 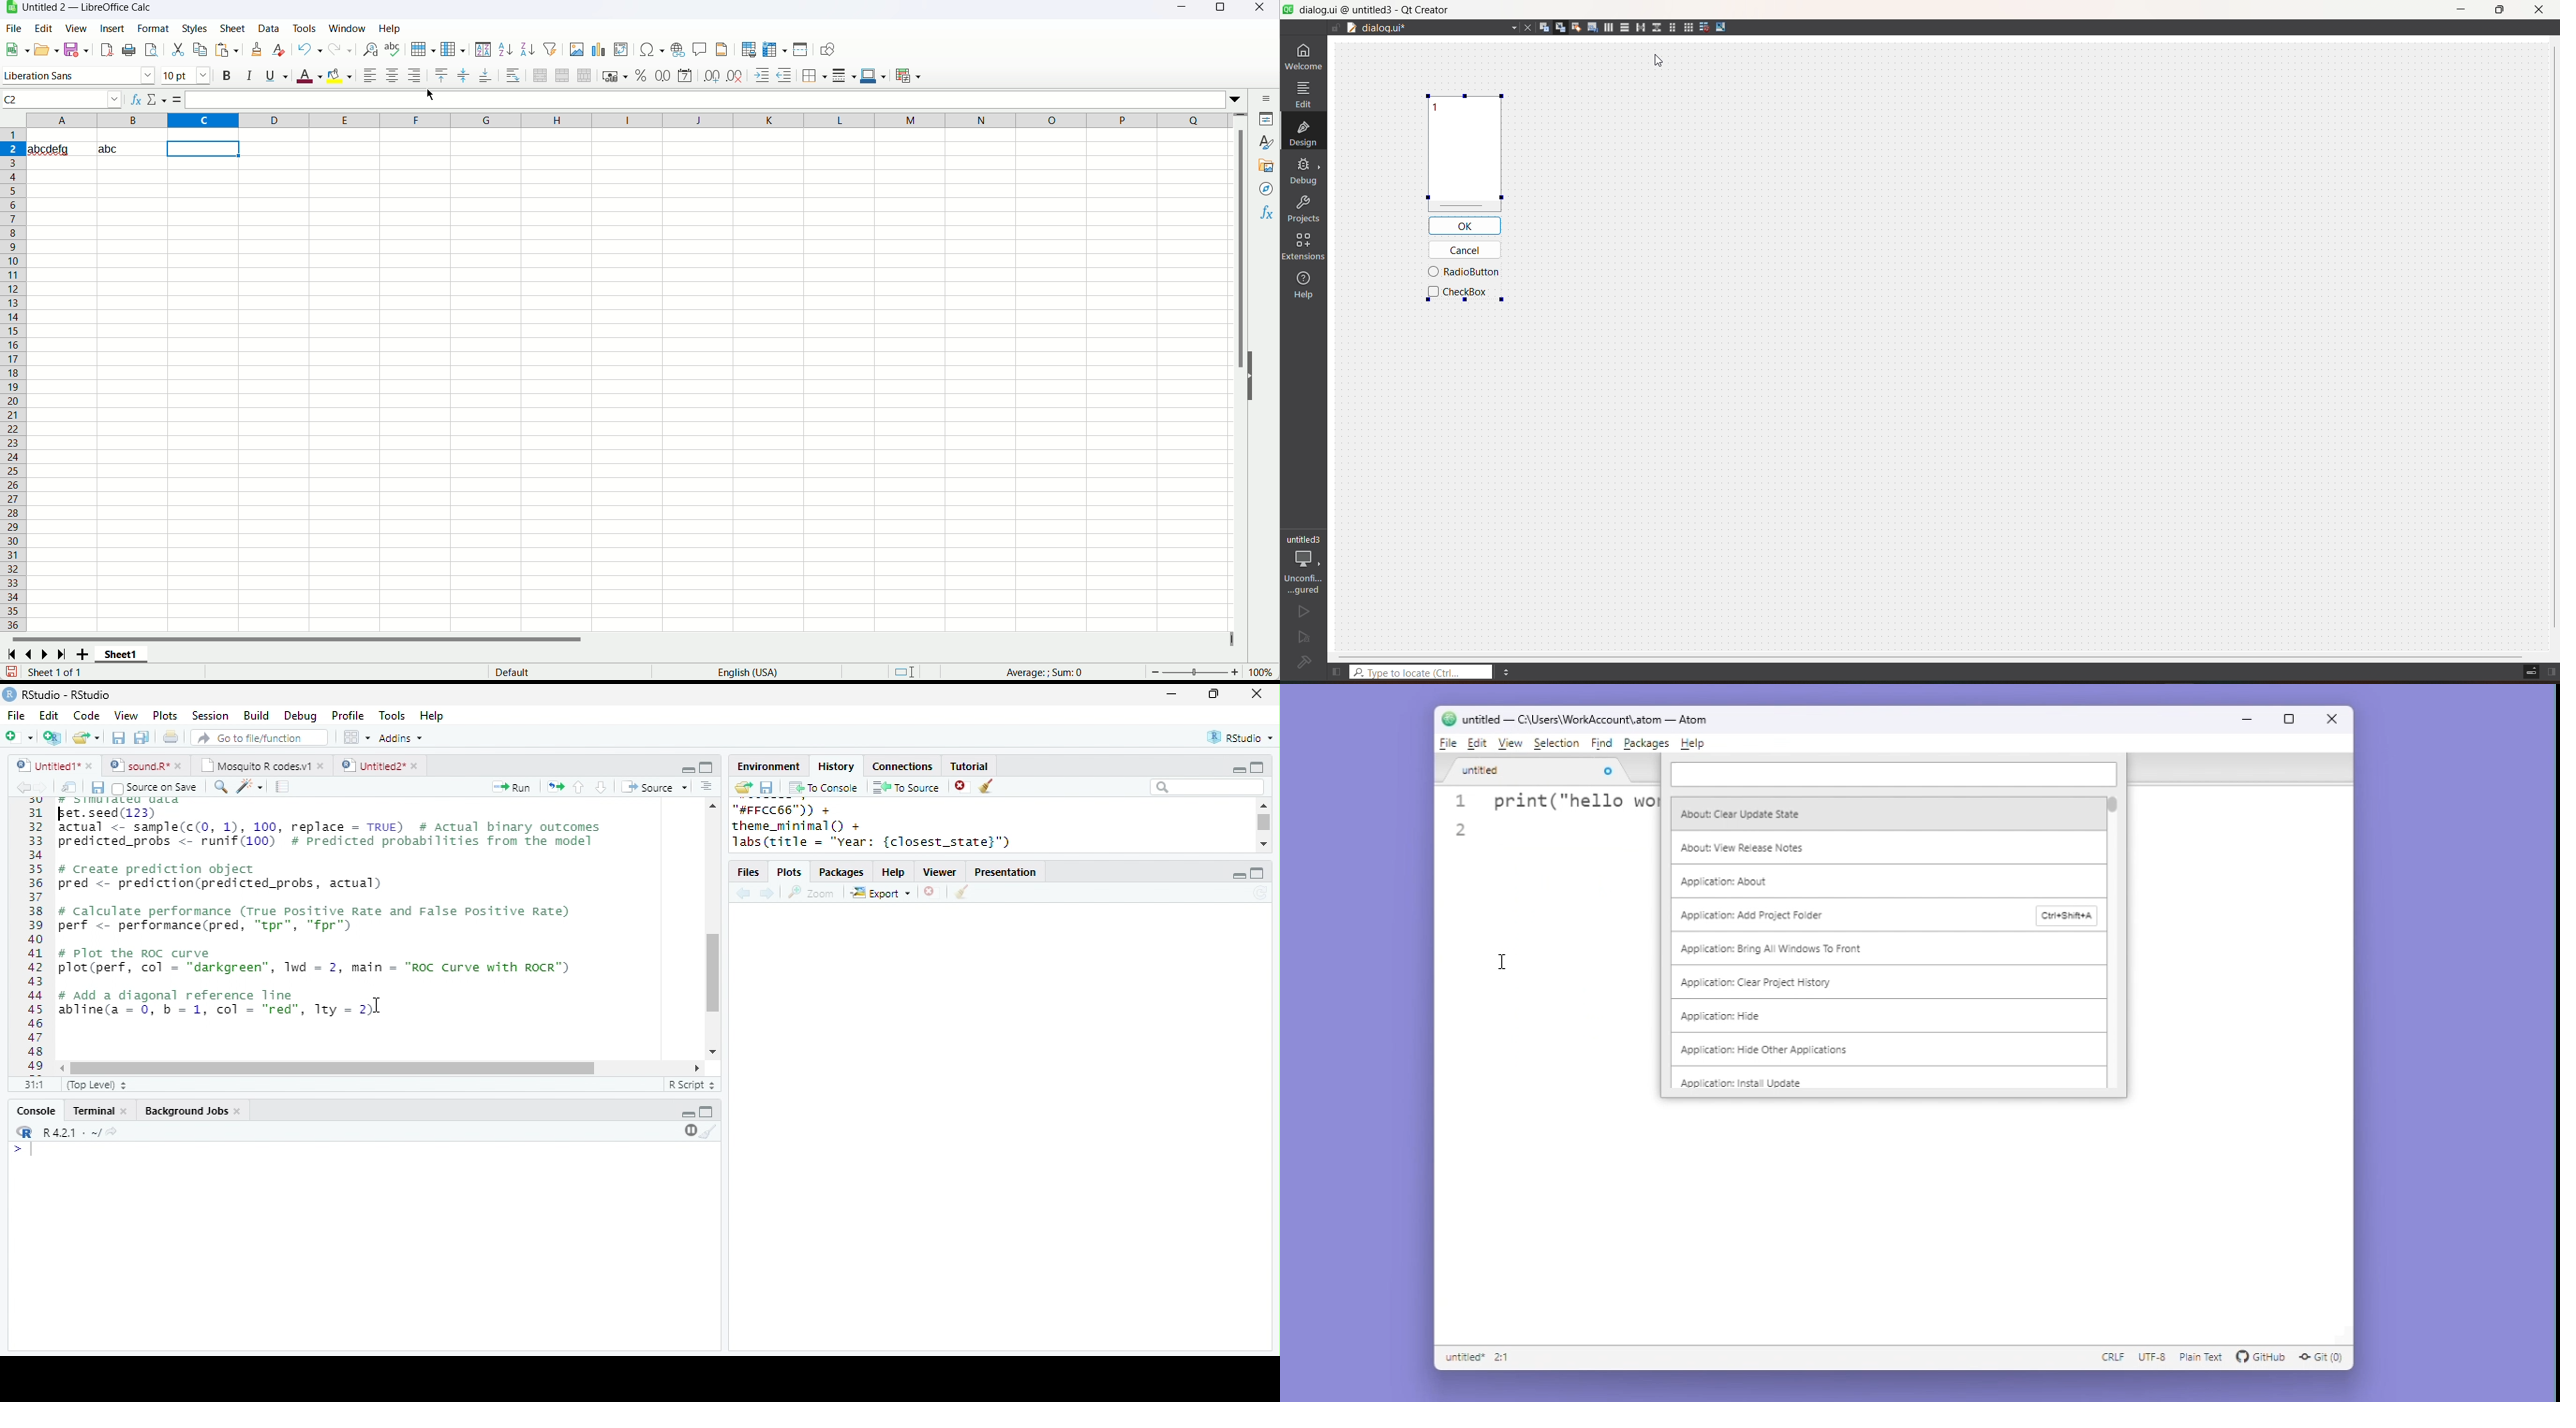 I want to click on Addins, so click(x=401, y=738).